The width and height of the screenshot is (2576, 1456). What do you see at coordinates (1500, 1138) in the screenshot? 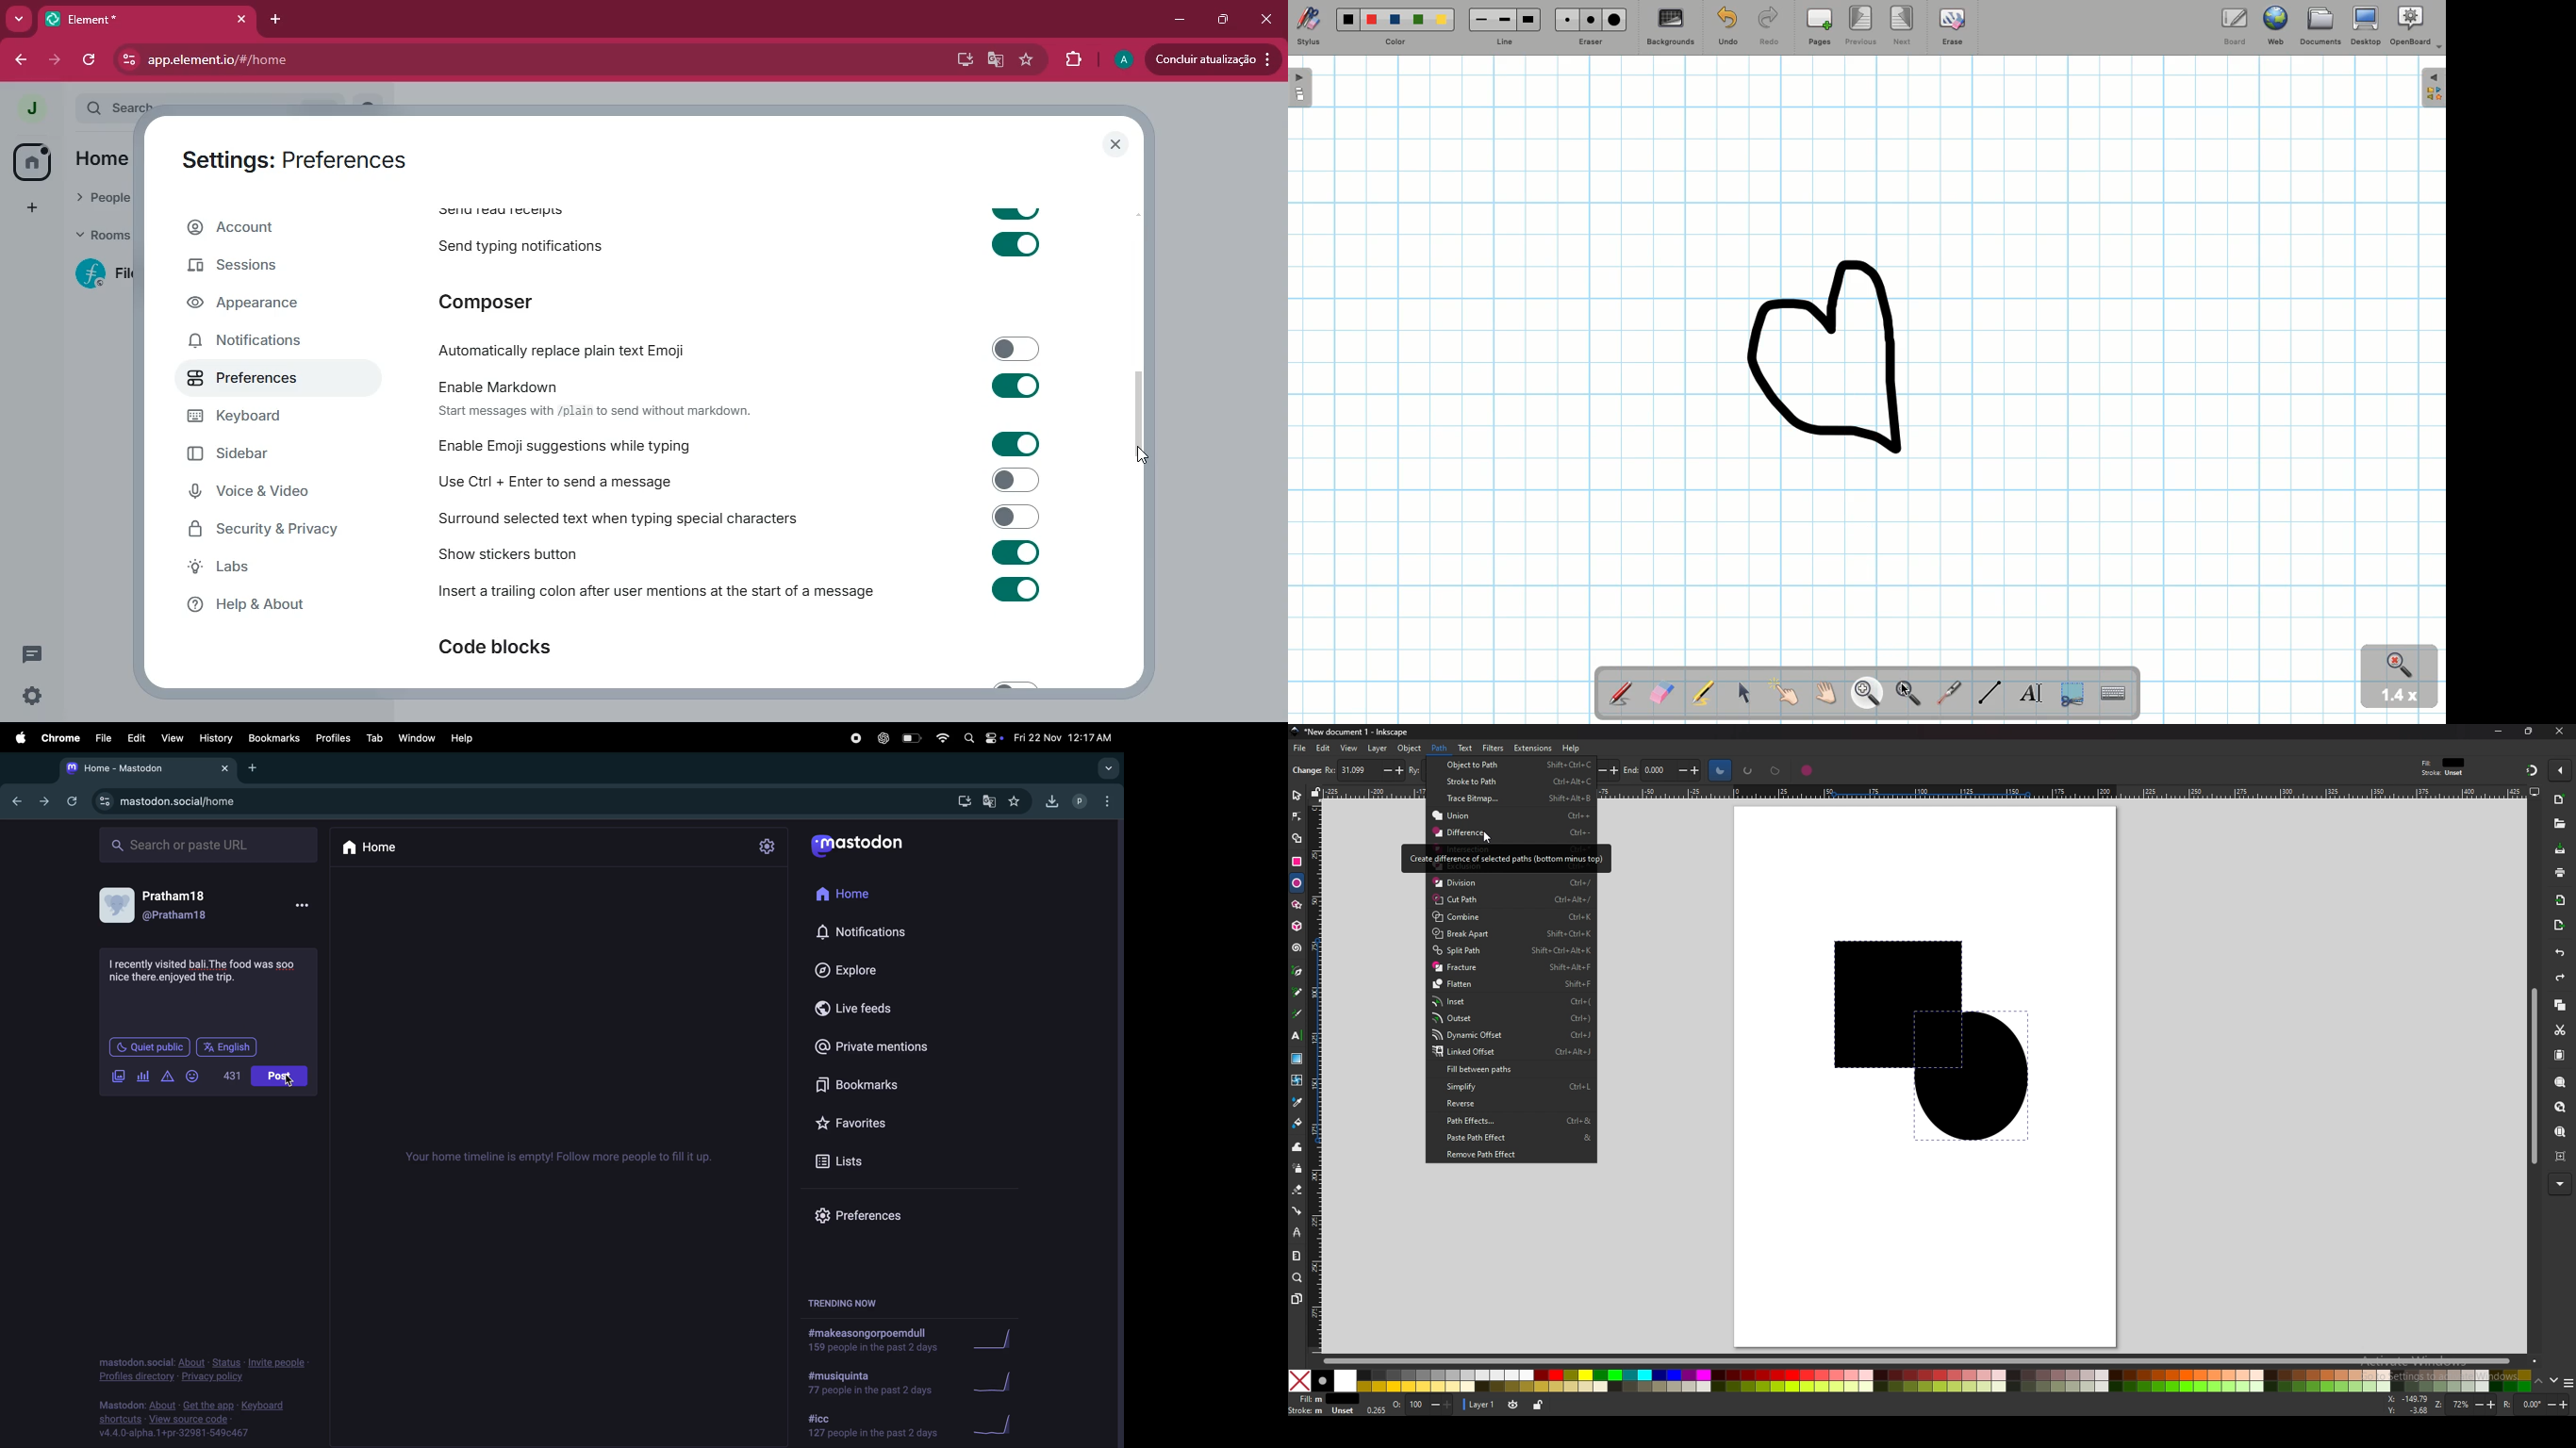
I see `paste path effect` at bounding box center [1500, 1138].